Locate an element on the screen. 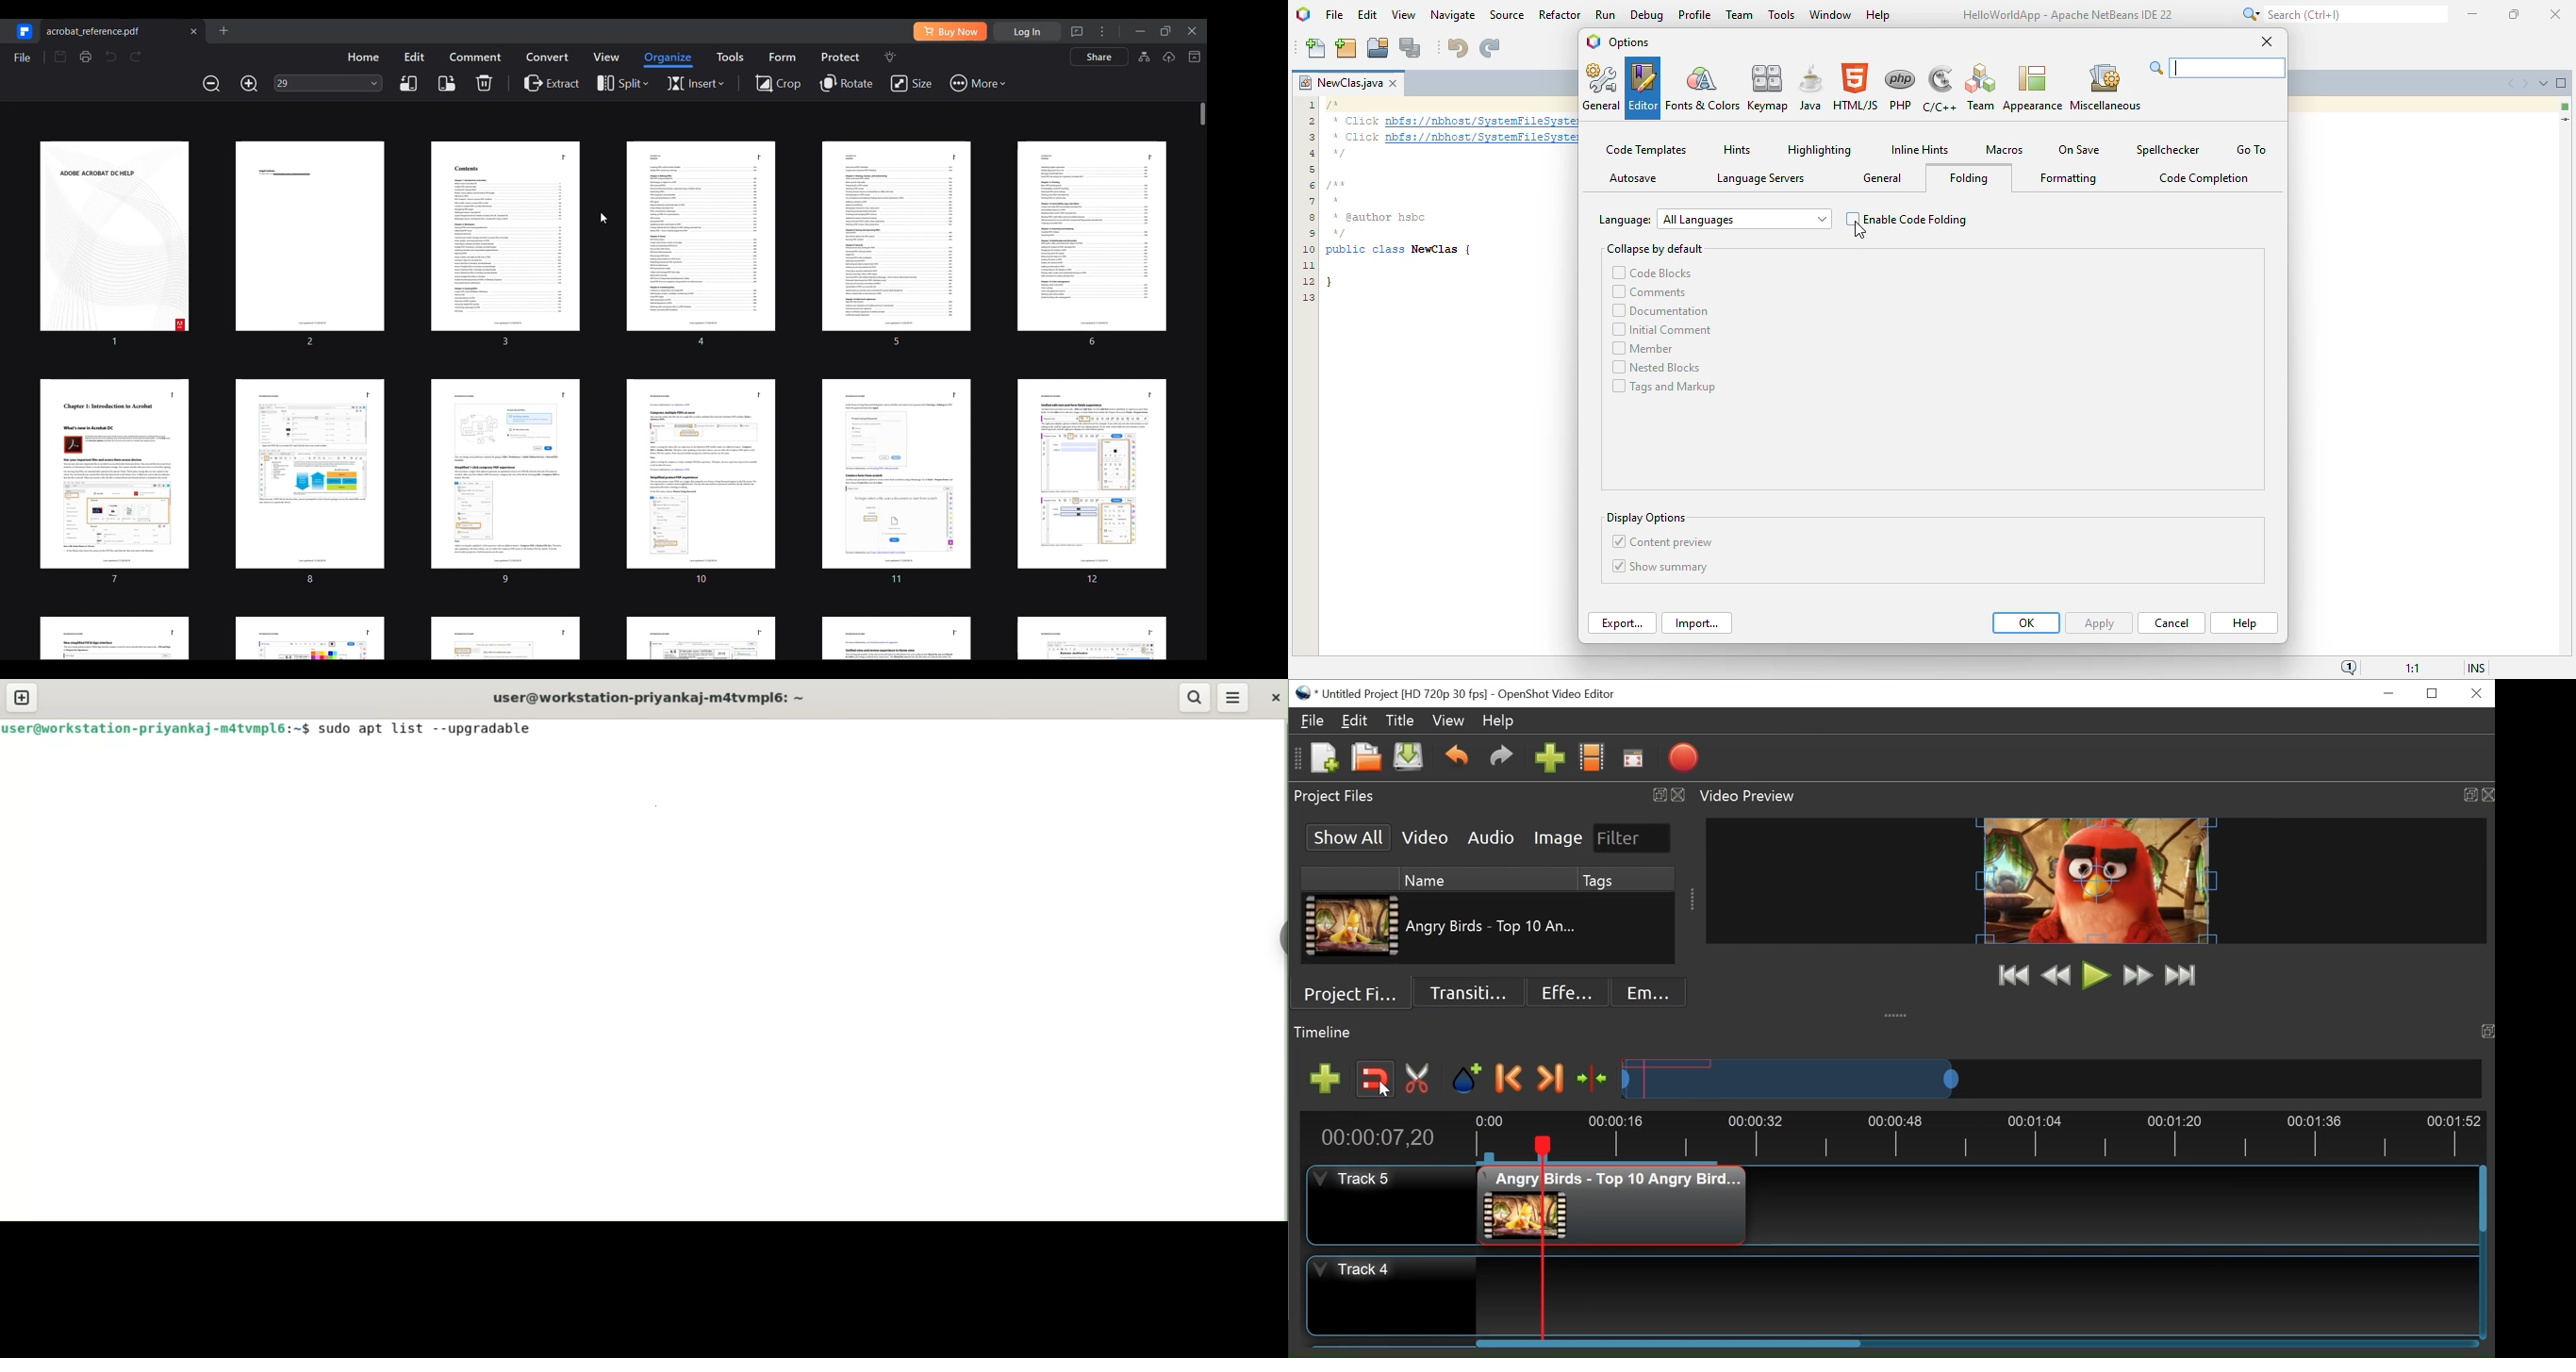 The width and height of the screenshot is (2576, 1372). show summary is located at coordinates (1670, 567).